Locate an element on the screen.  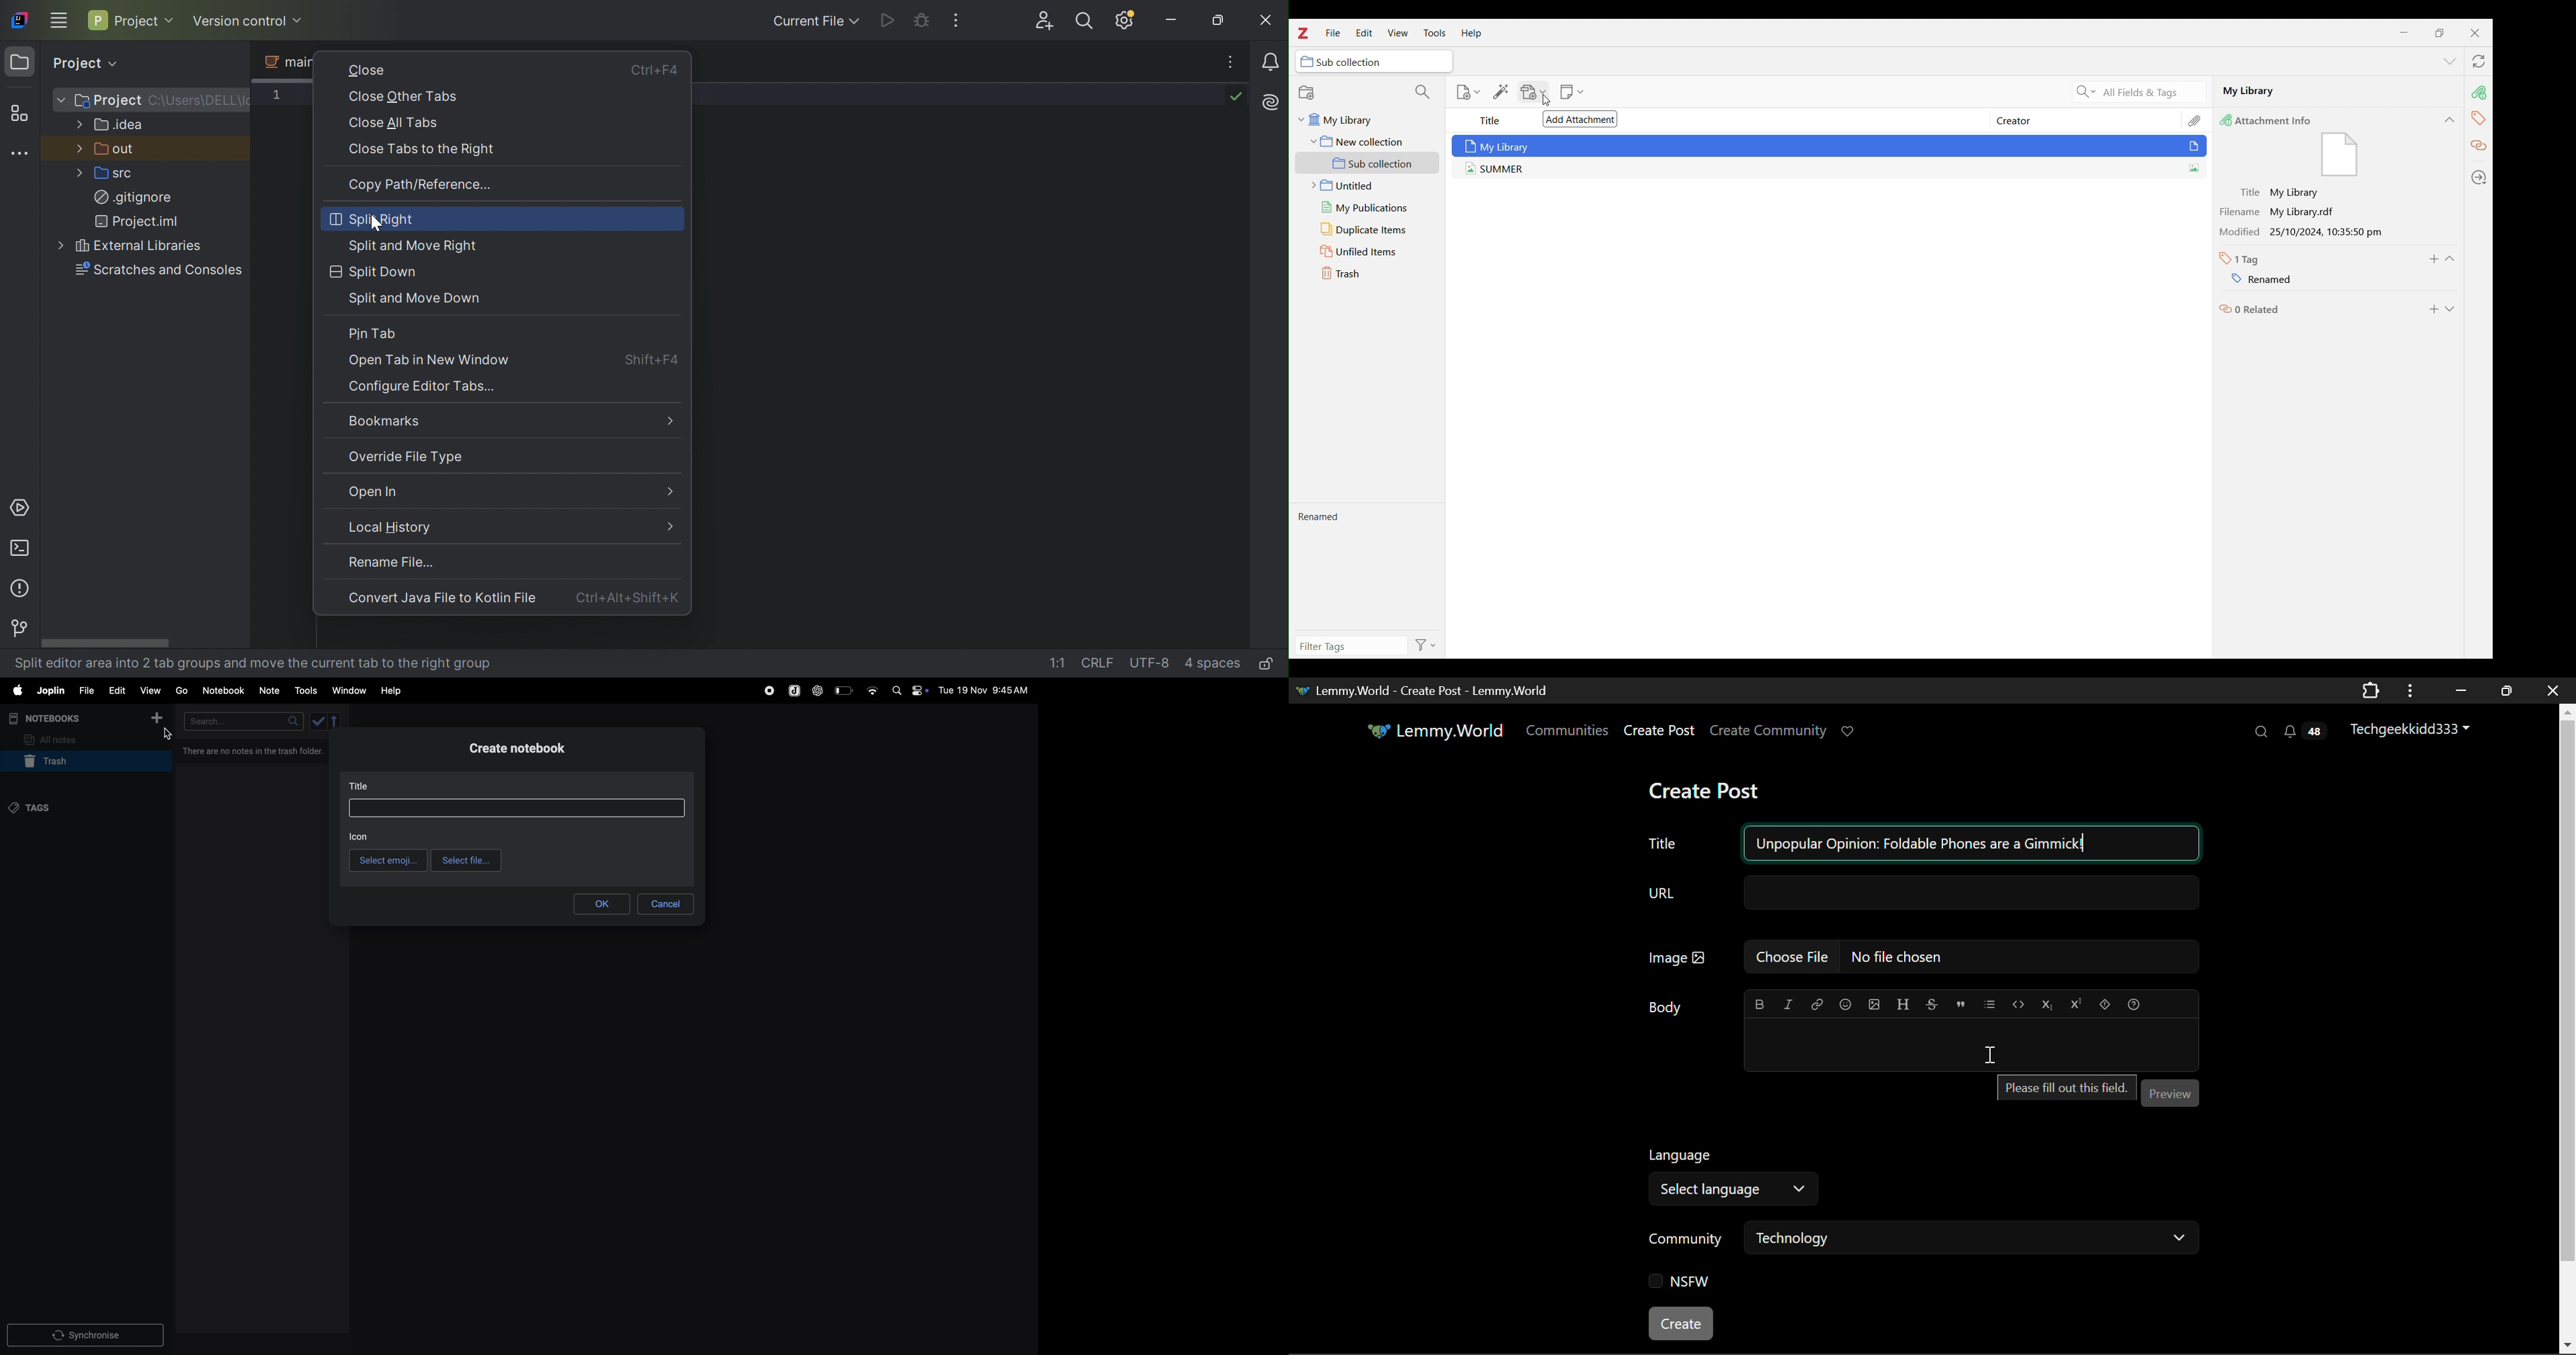
joplin is located at coordinates (50, 691).